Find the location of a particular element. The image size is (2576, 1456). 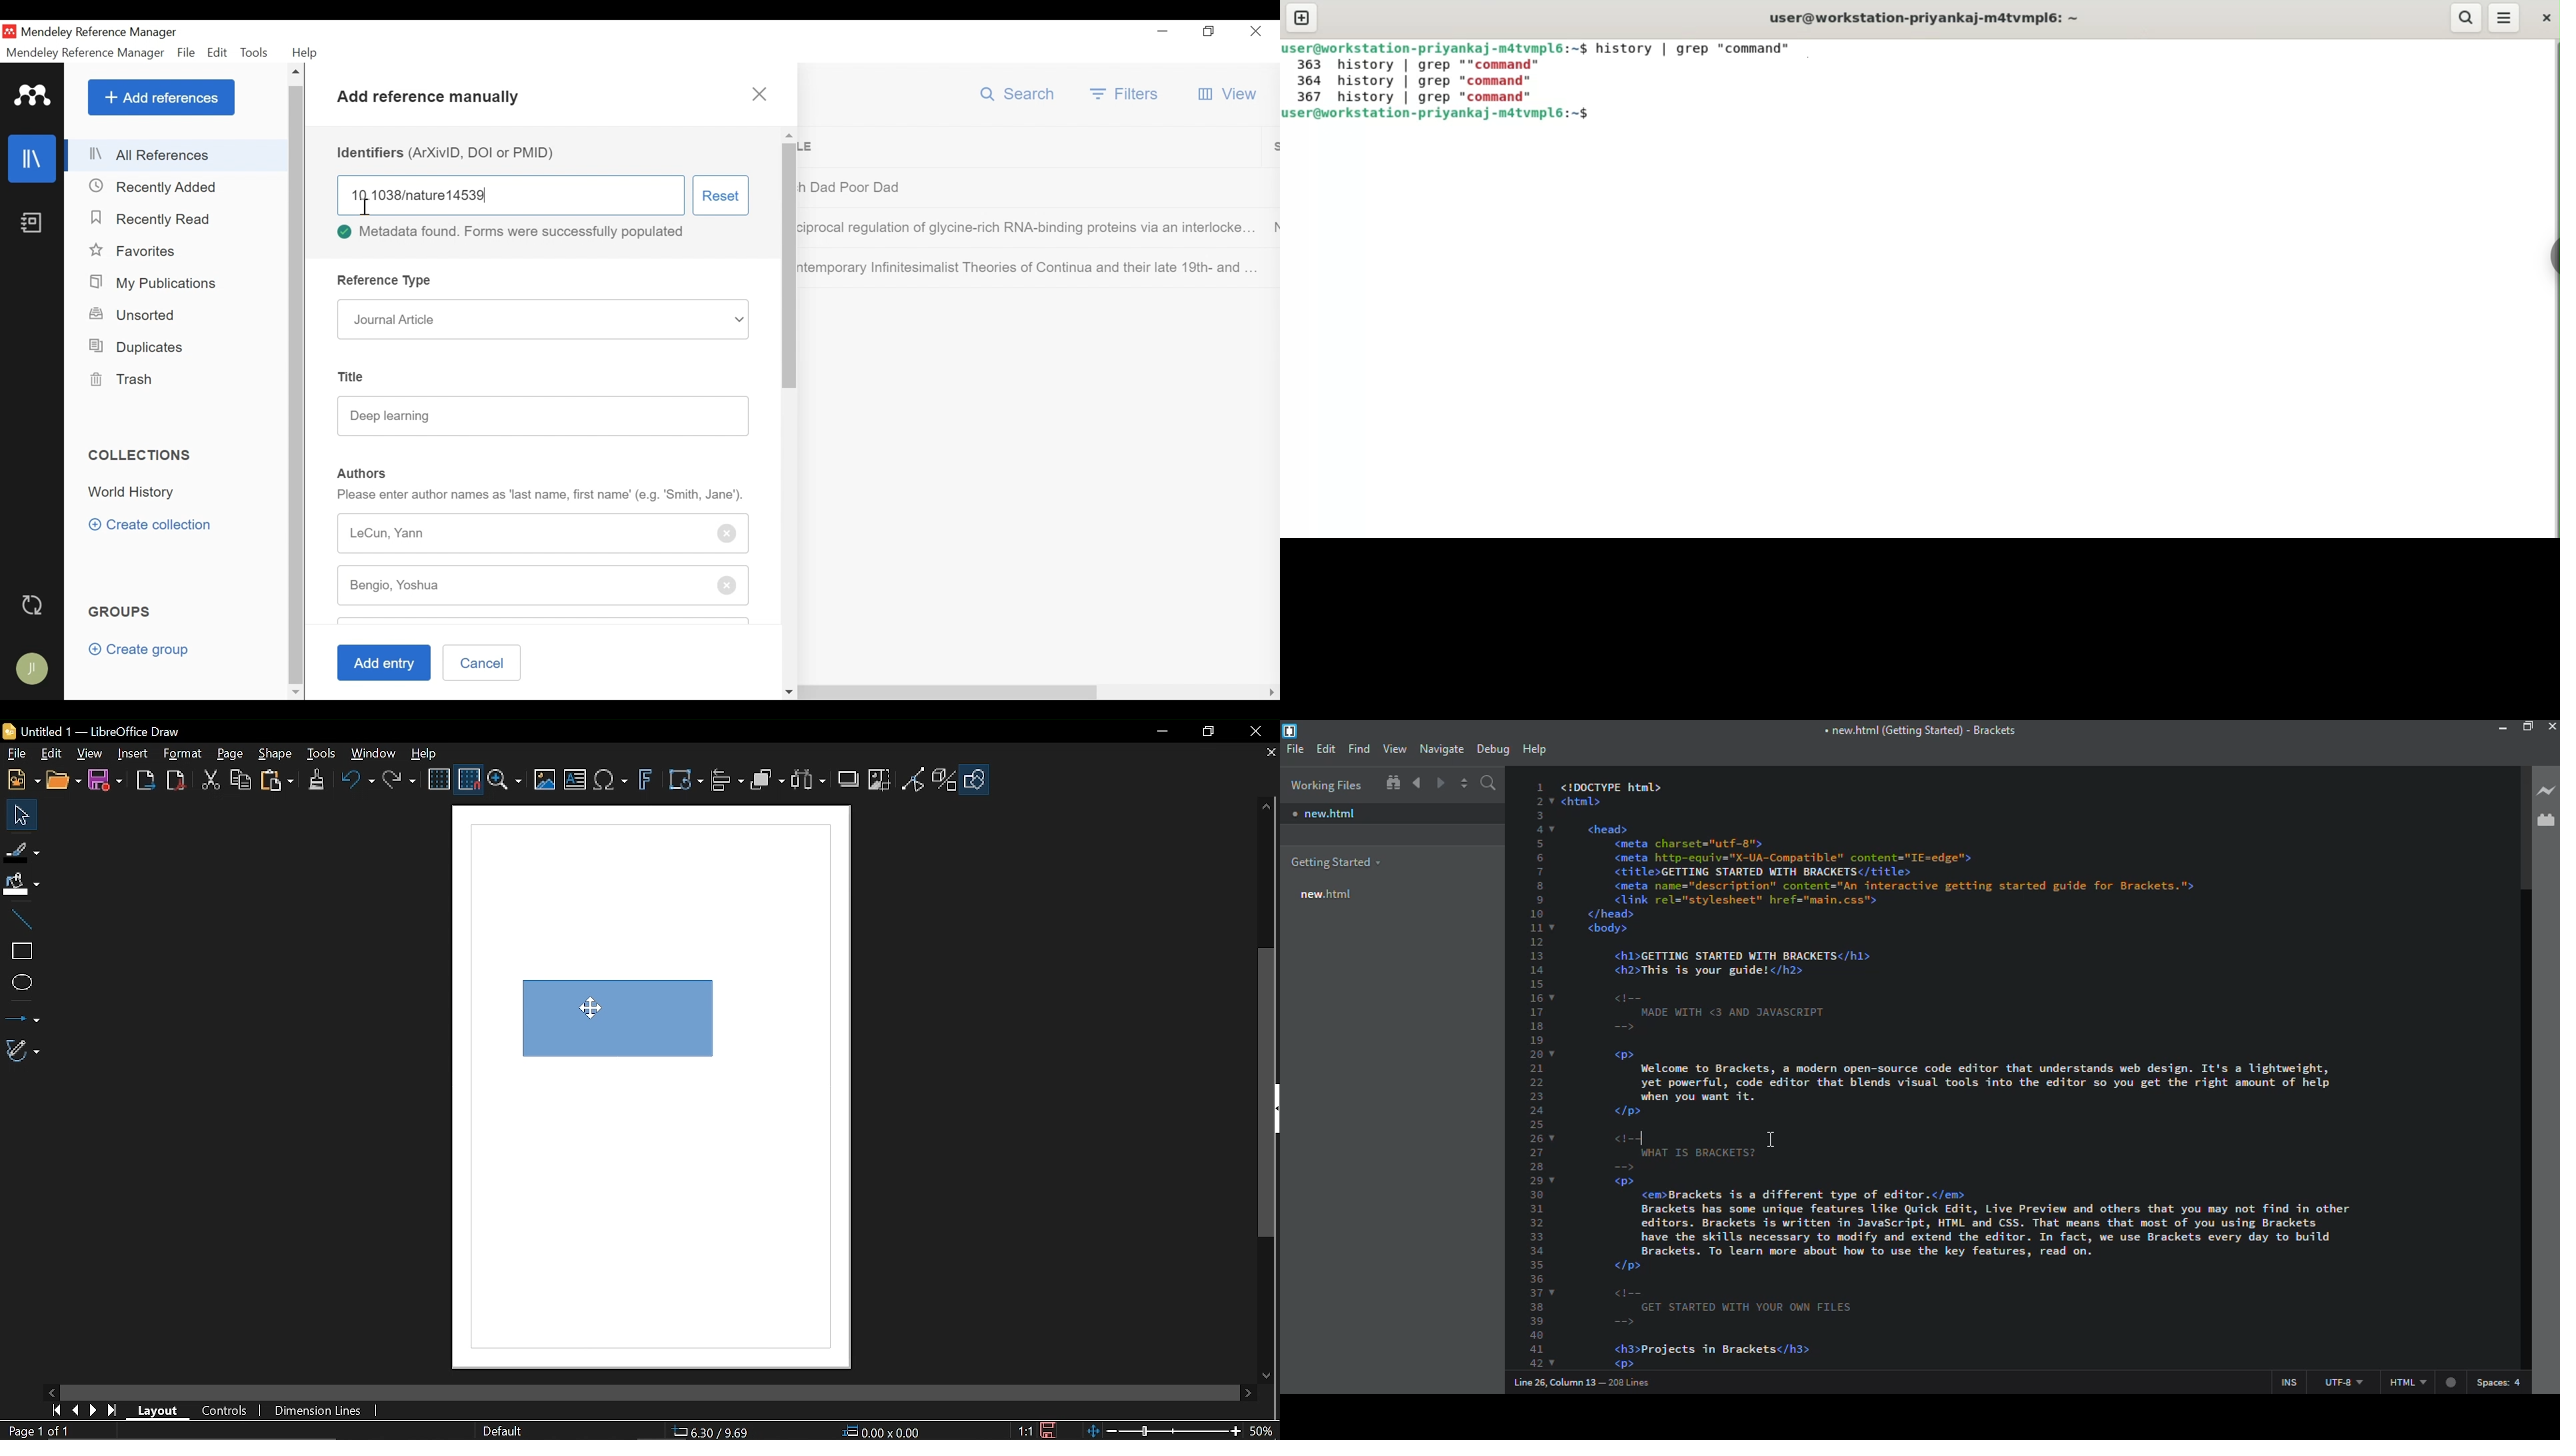

Insert image is located at coordinates (545, 781).